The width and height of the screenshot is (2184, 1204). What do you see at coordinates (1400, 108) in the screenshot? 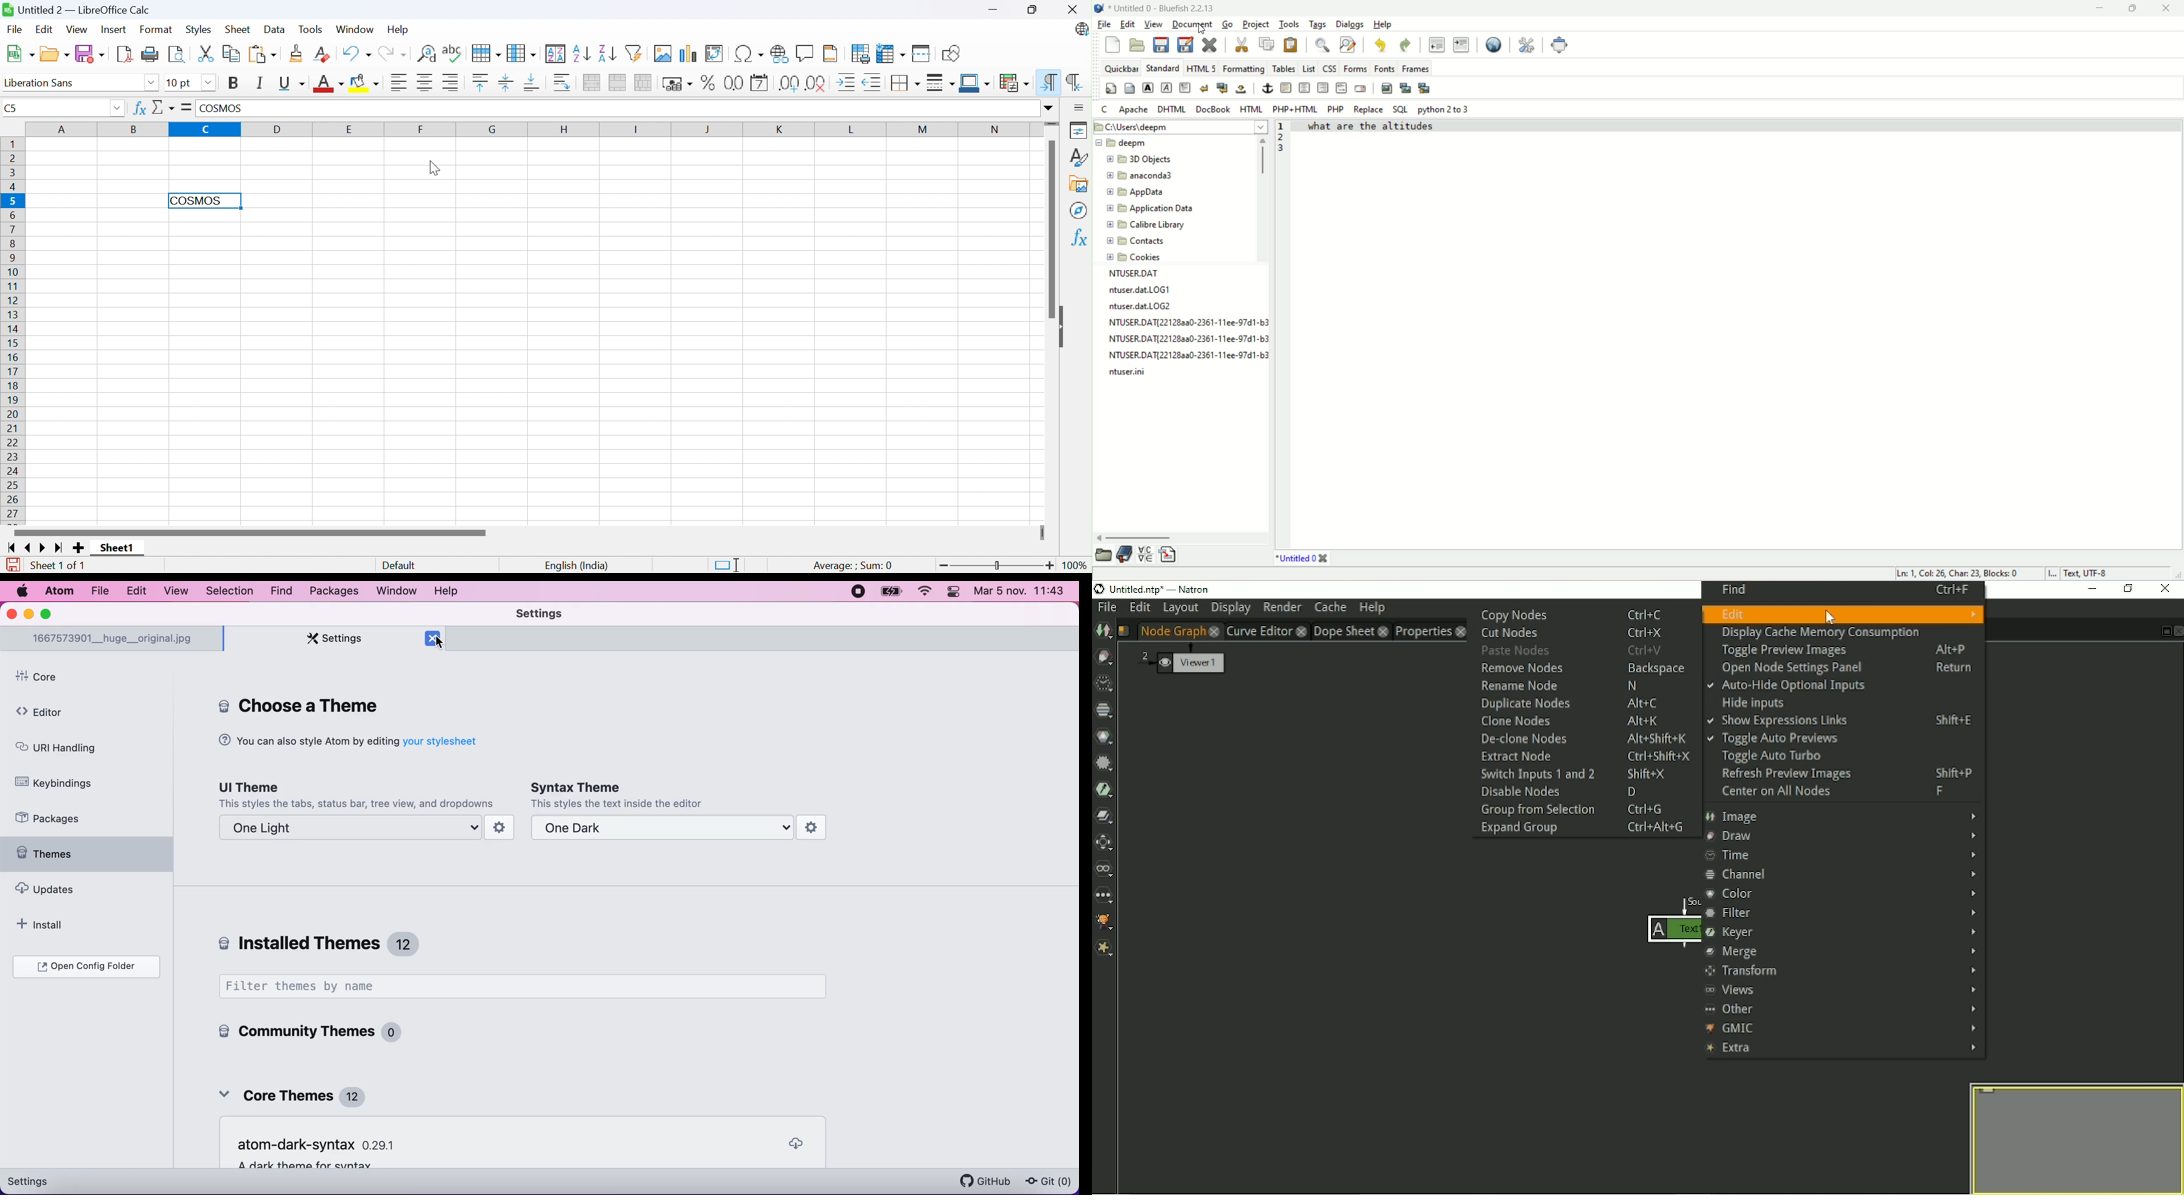
I see `SQL` at bounding box center [1400, 108].